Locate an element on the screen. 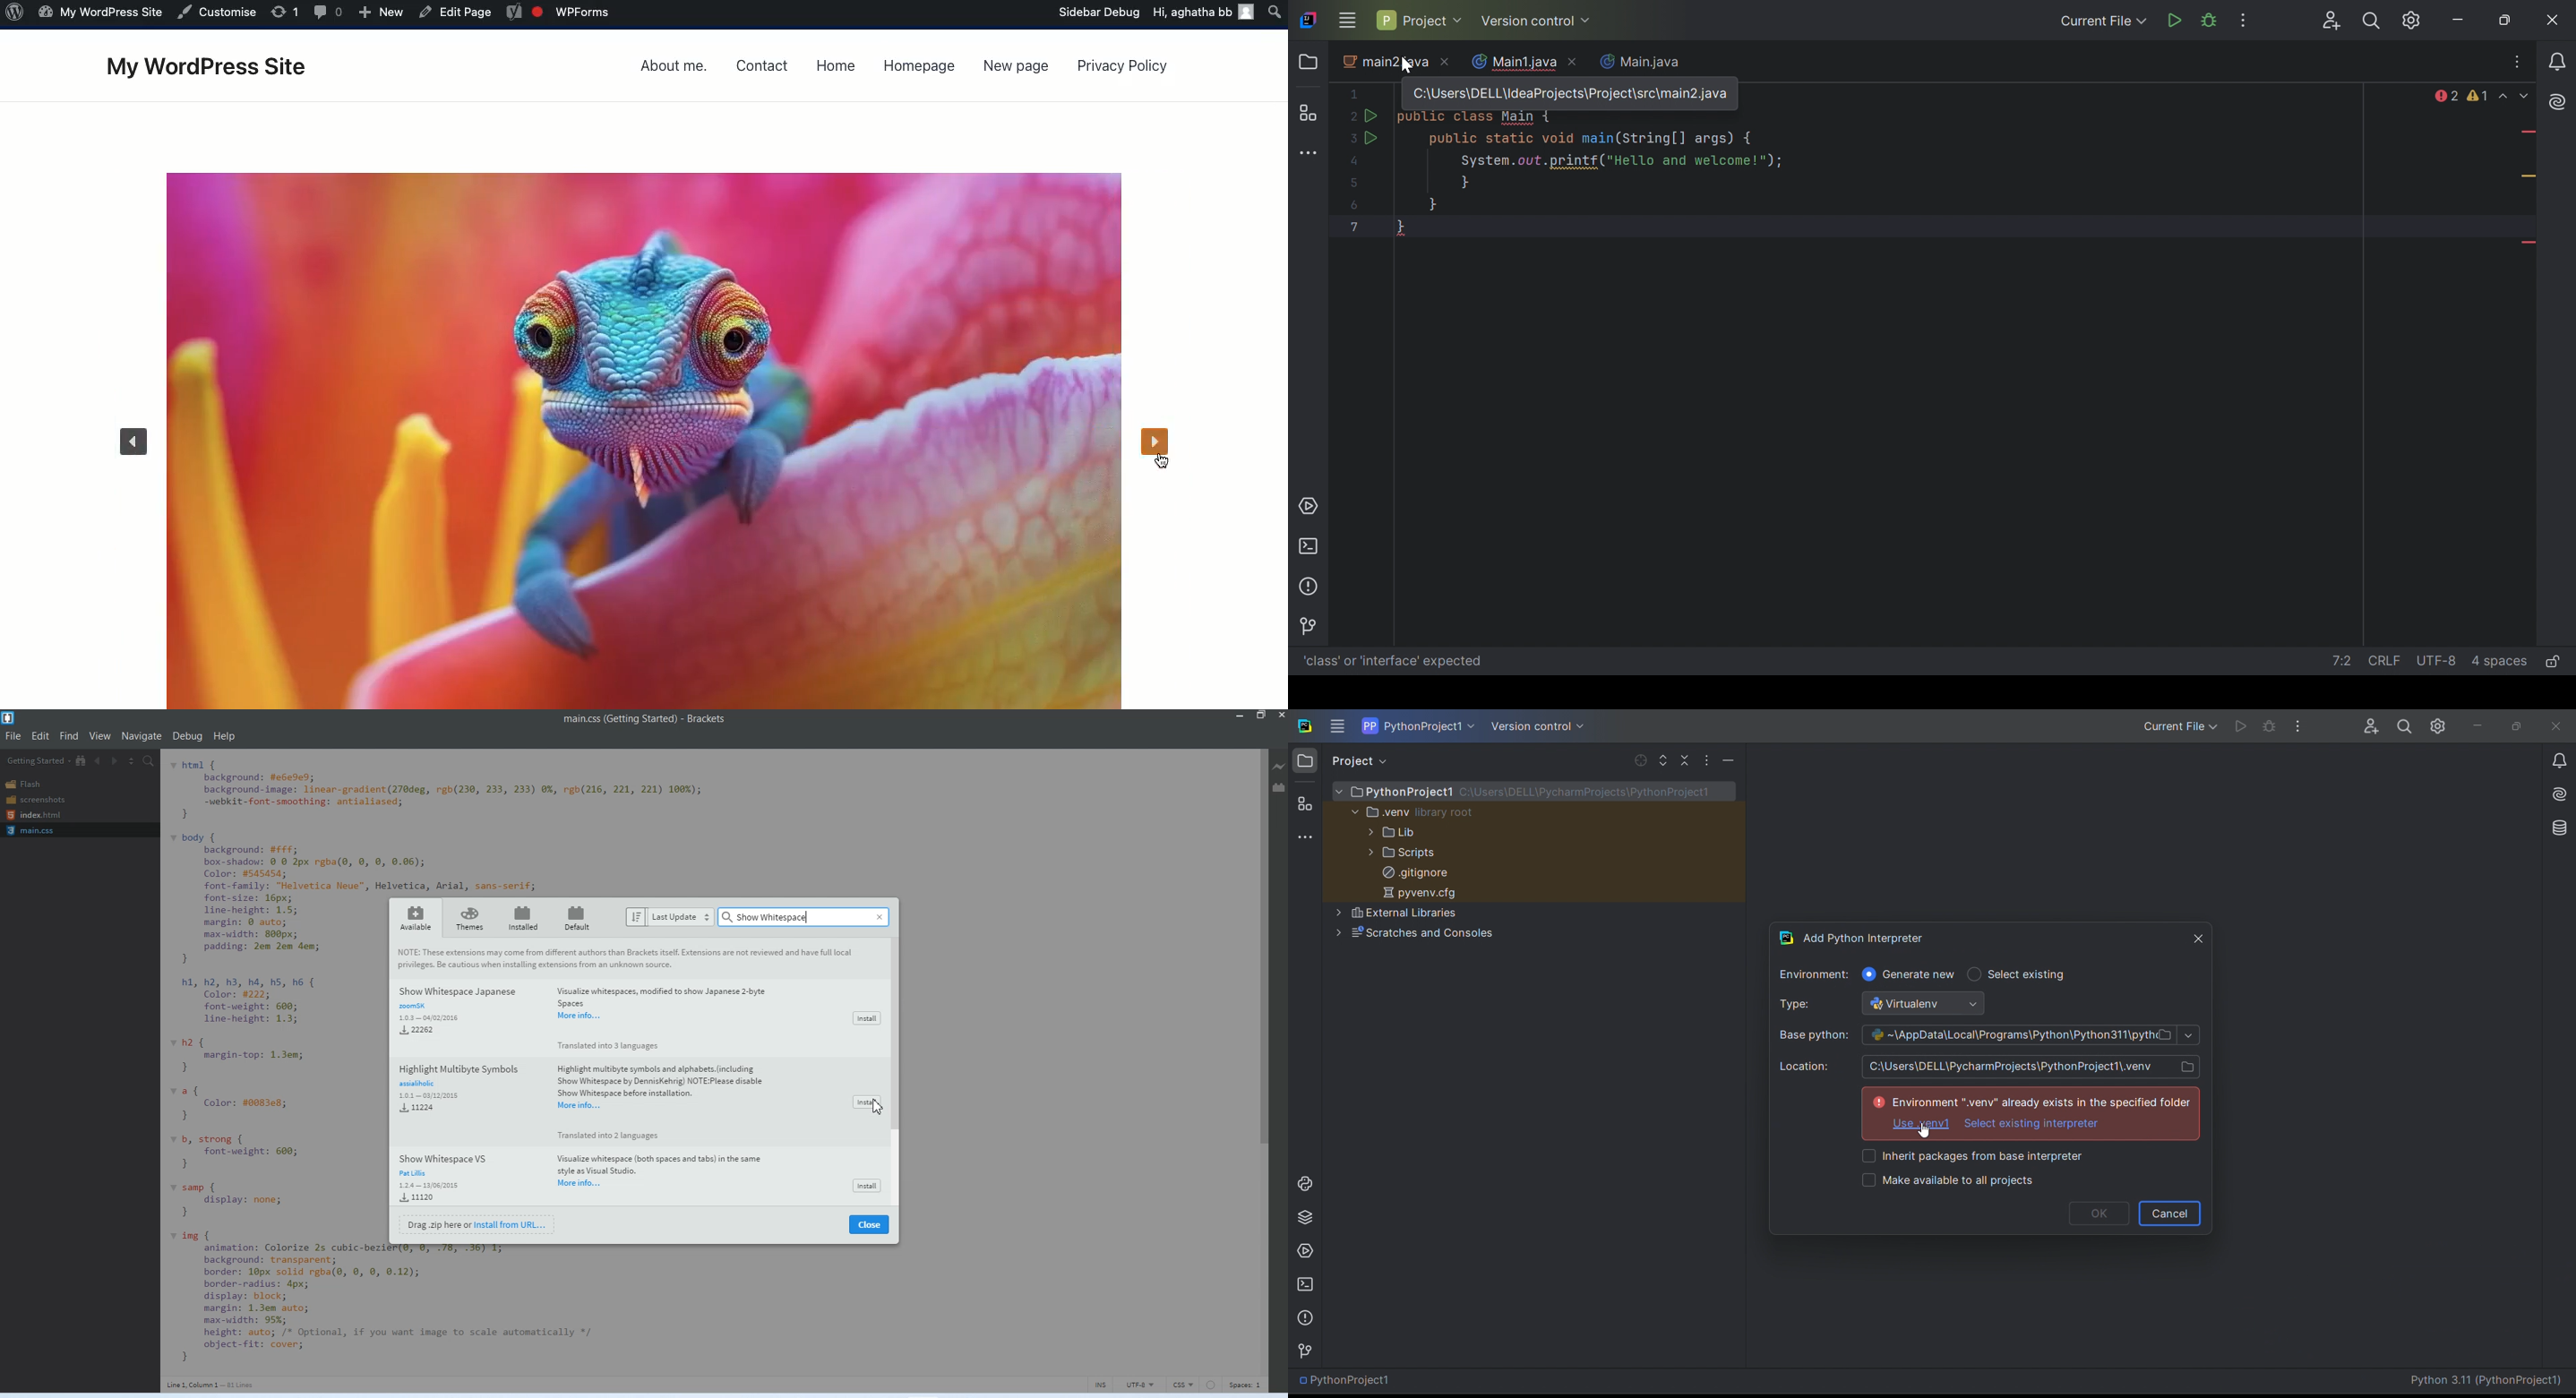  run is located at coordinates (2238, 726).